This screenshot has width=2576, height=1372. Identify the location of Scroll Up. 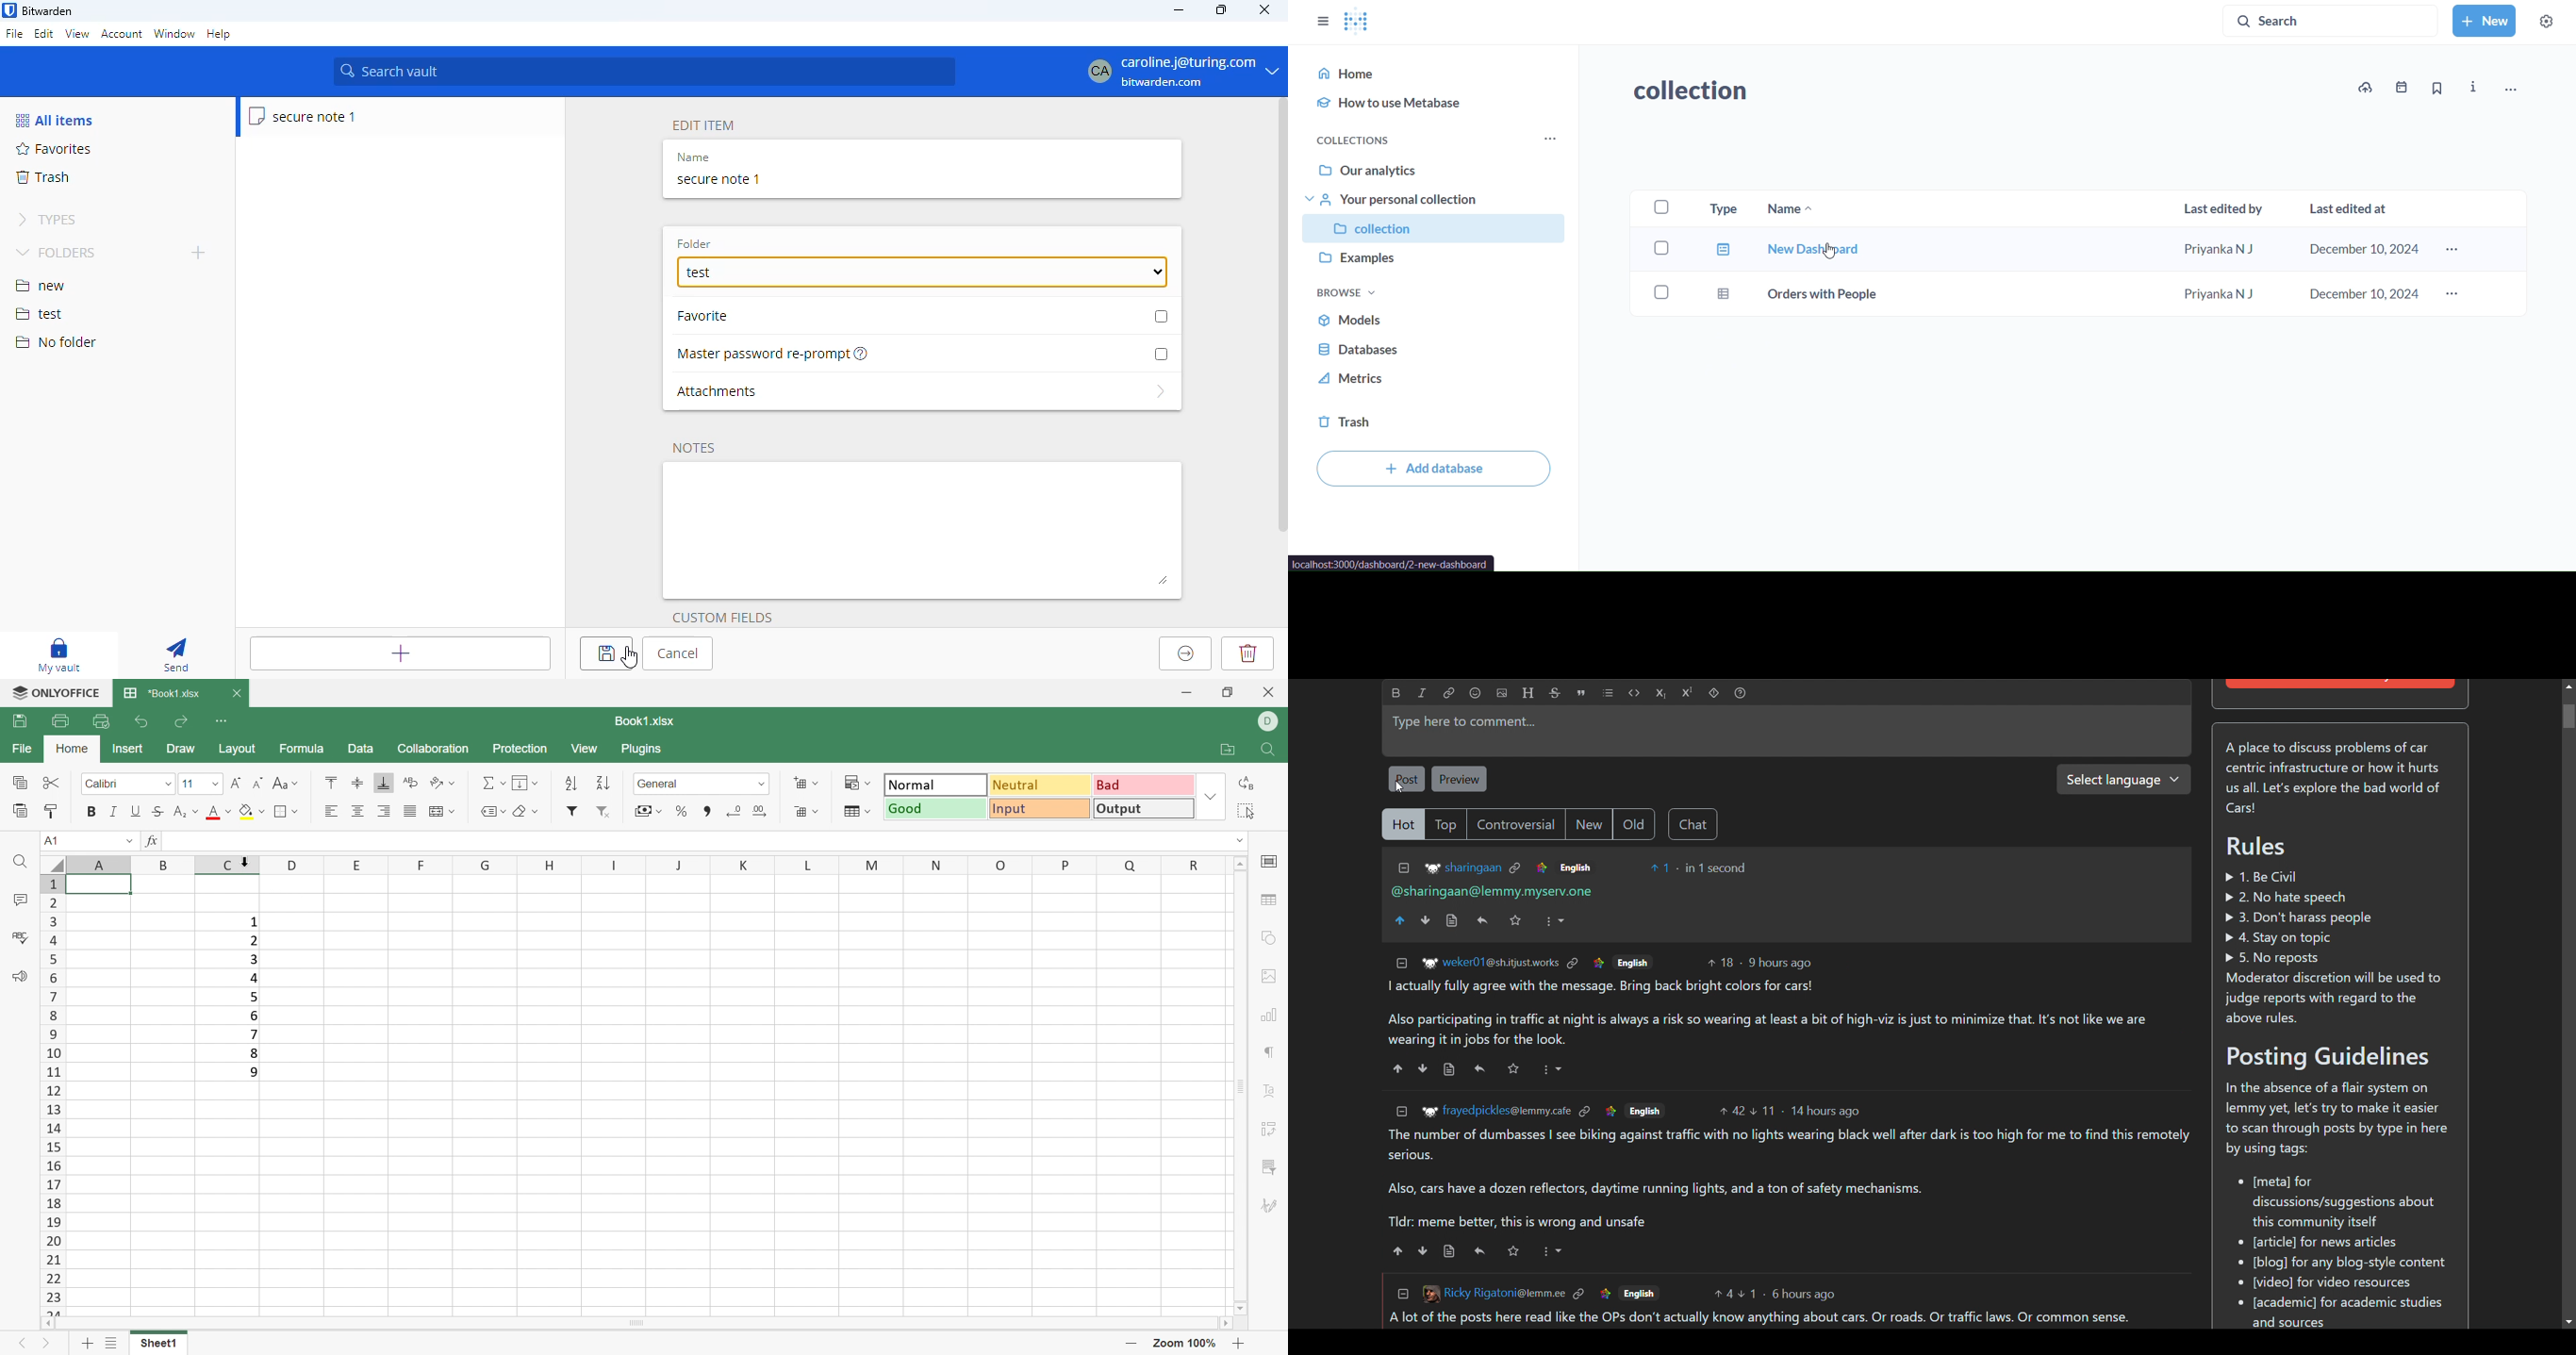
(1241, 863).